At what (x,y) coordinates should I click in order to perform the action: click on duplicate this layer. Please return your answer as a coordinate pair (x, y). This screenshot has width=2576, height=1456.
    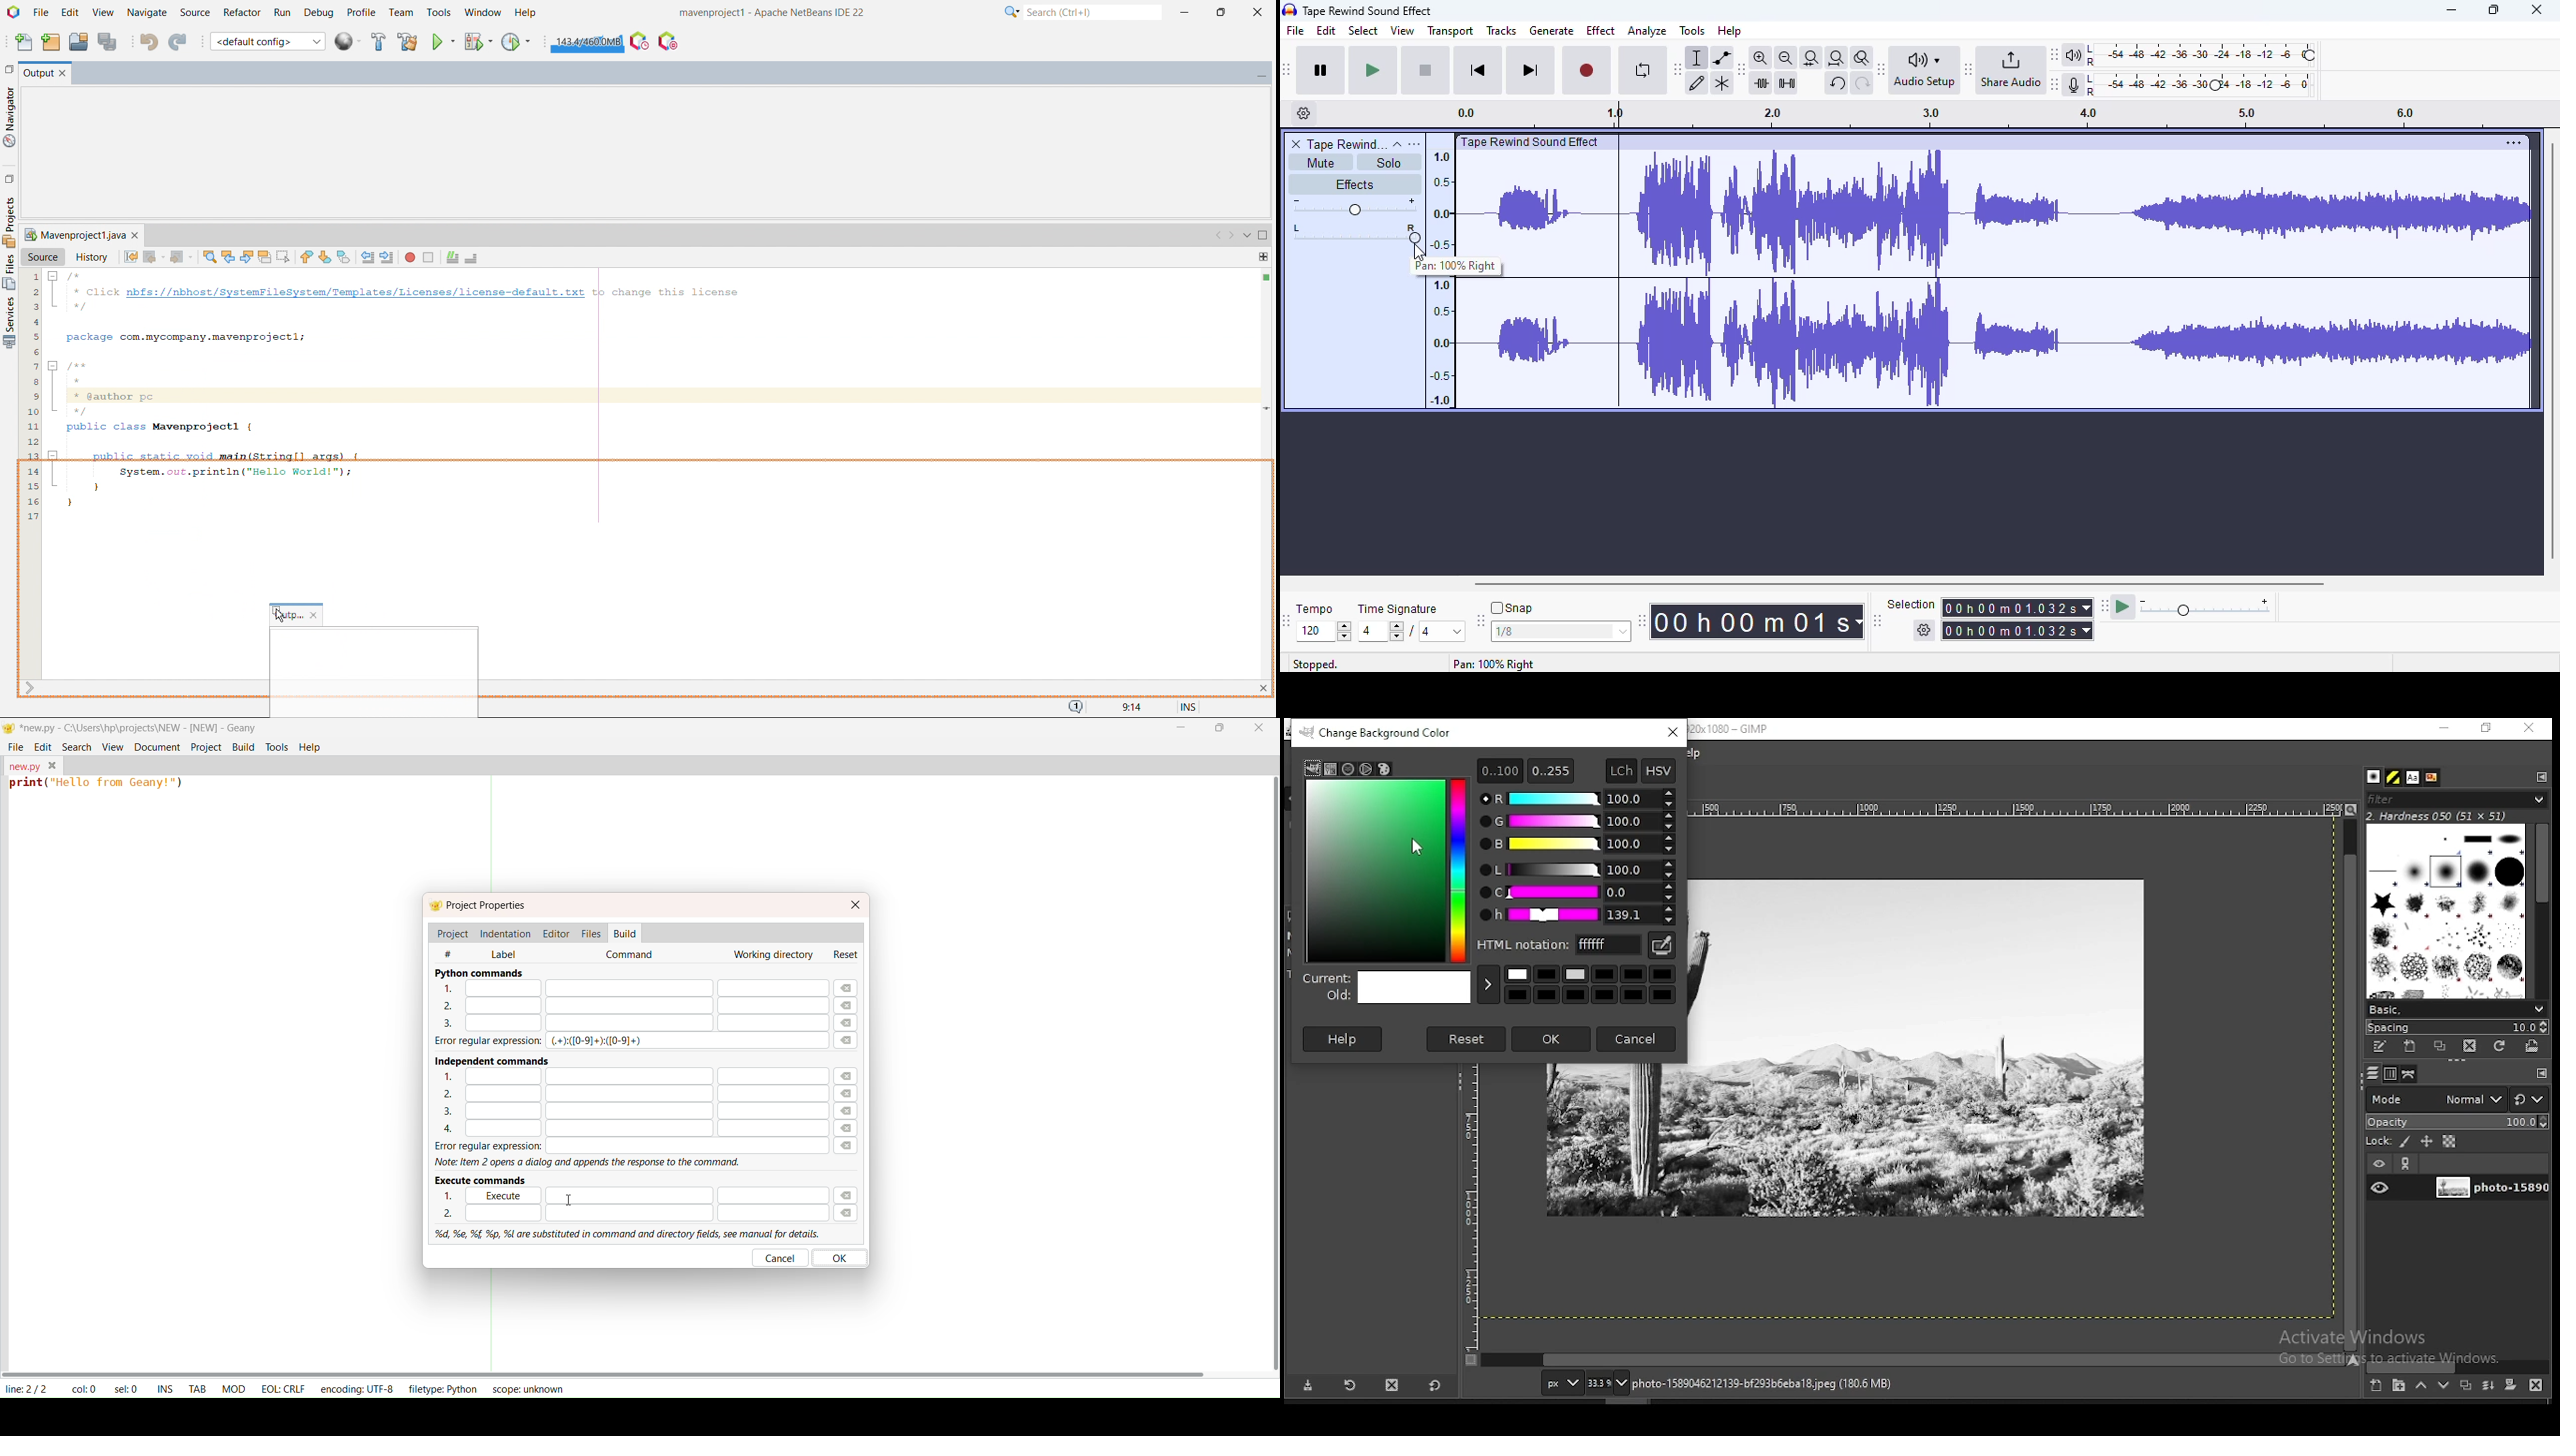
    Looking at the image, I should click on (2465, 1385).